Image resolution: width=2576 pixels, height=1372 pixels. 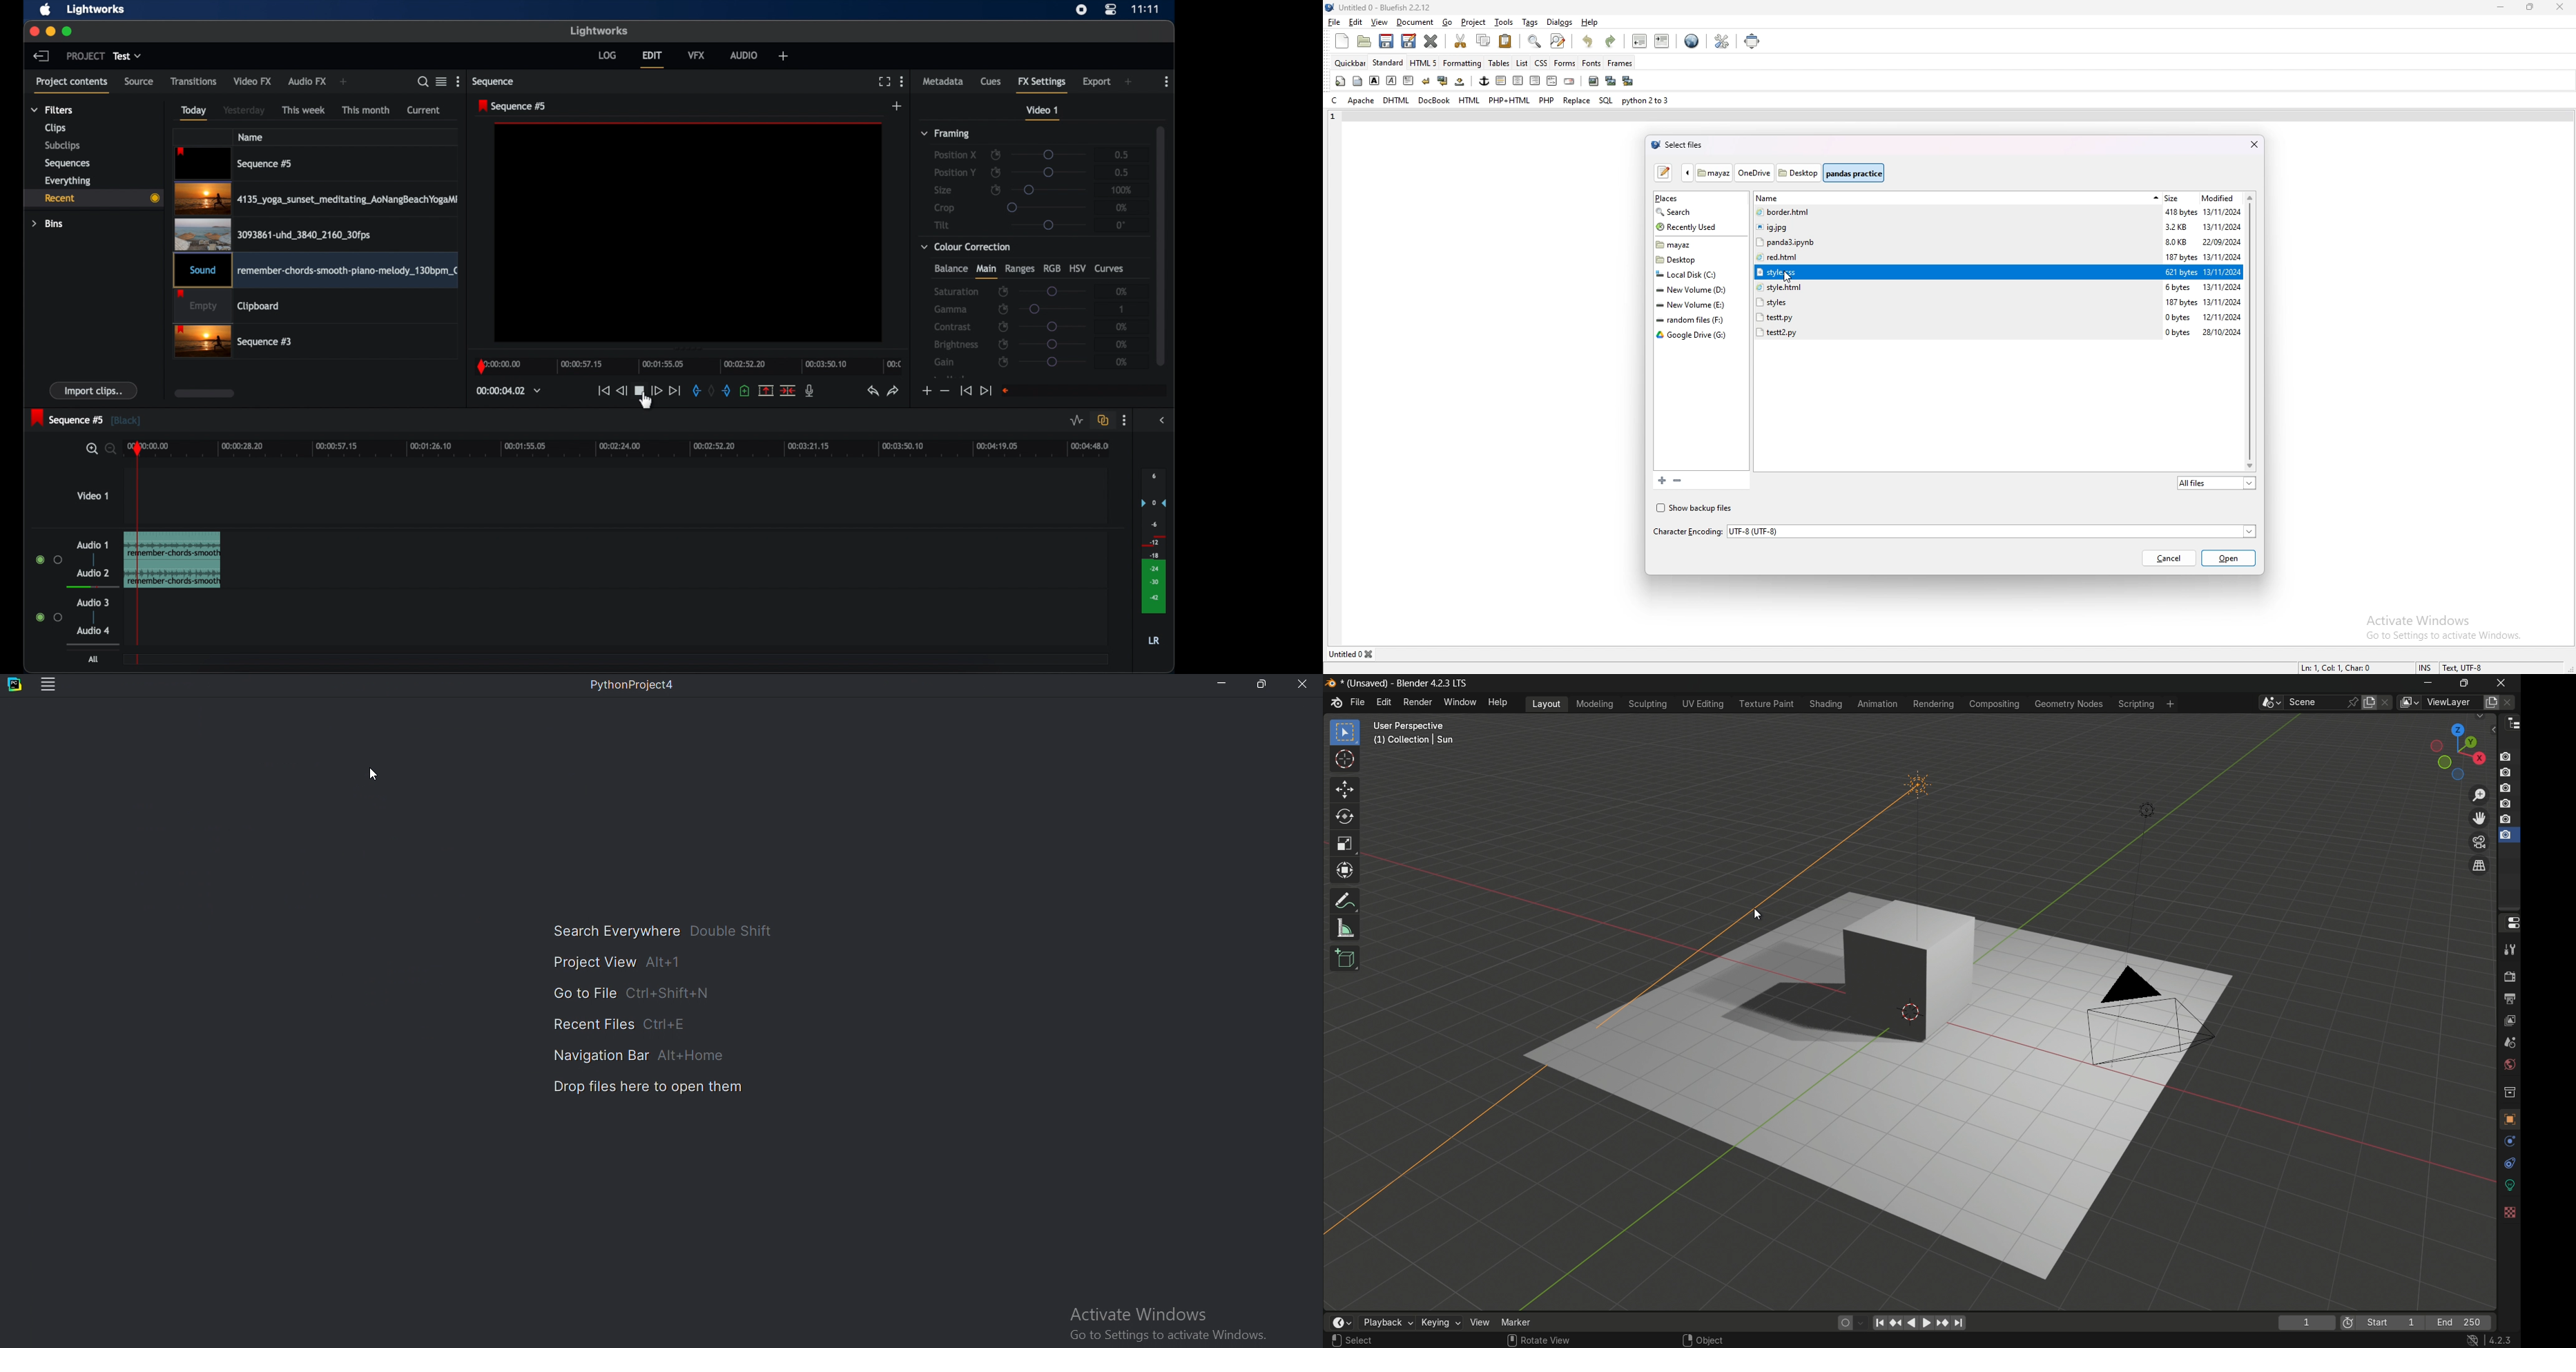 I want to click on textures, so click(x=2508, y=1211).